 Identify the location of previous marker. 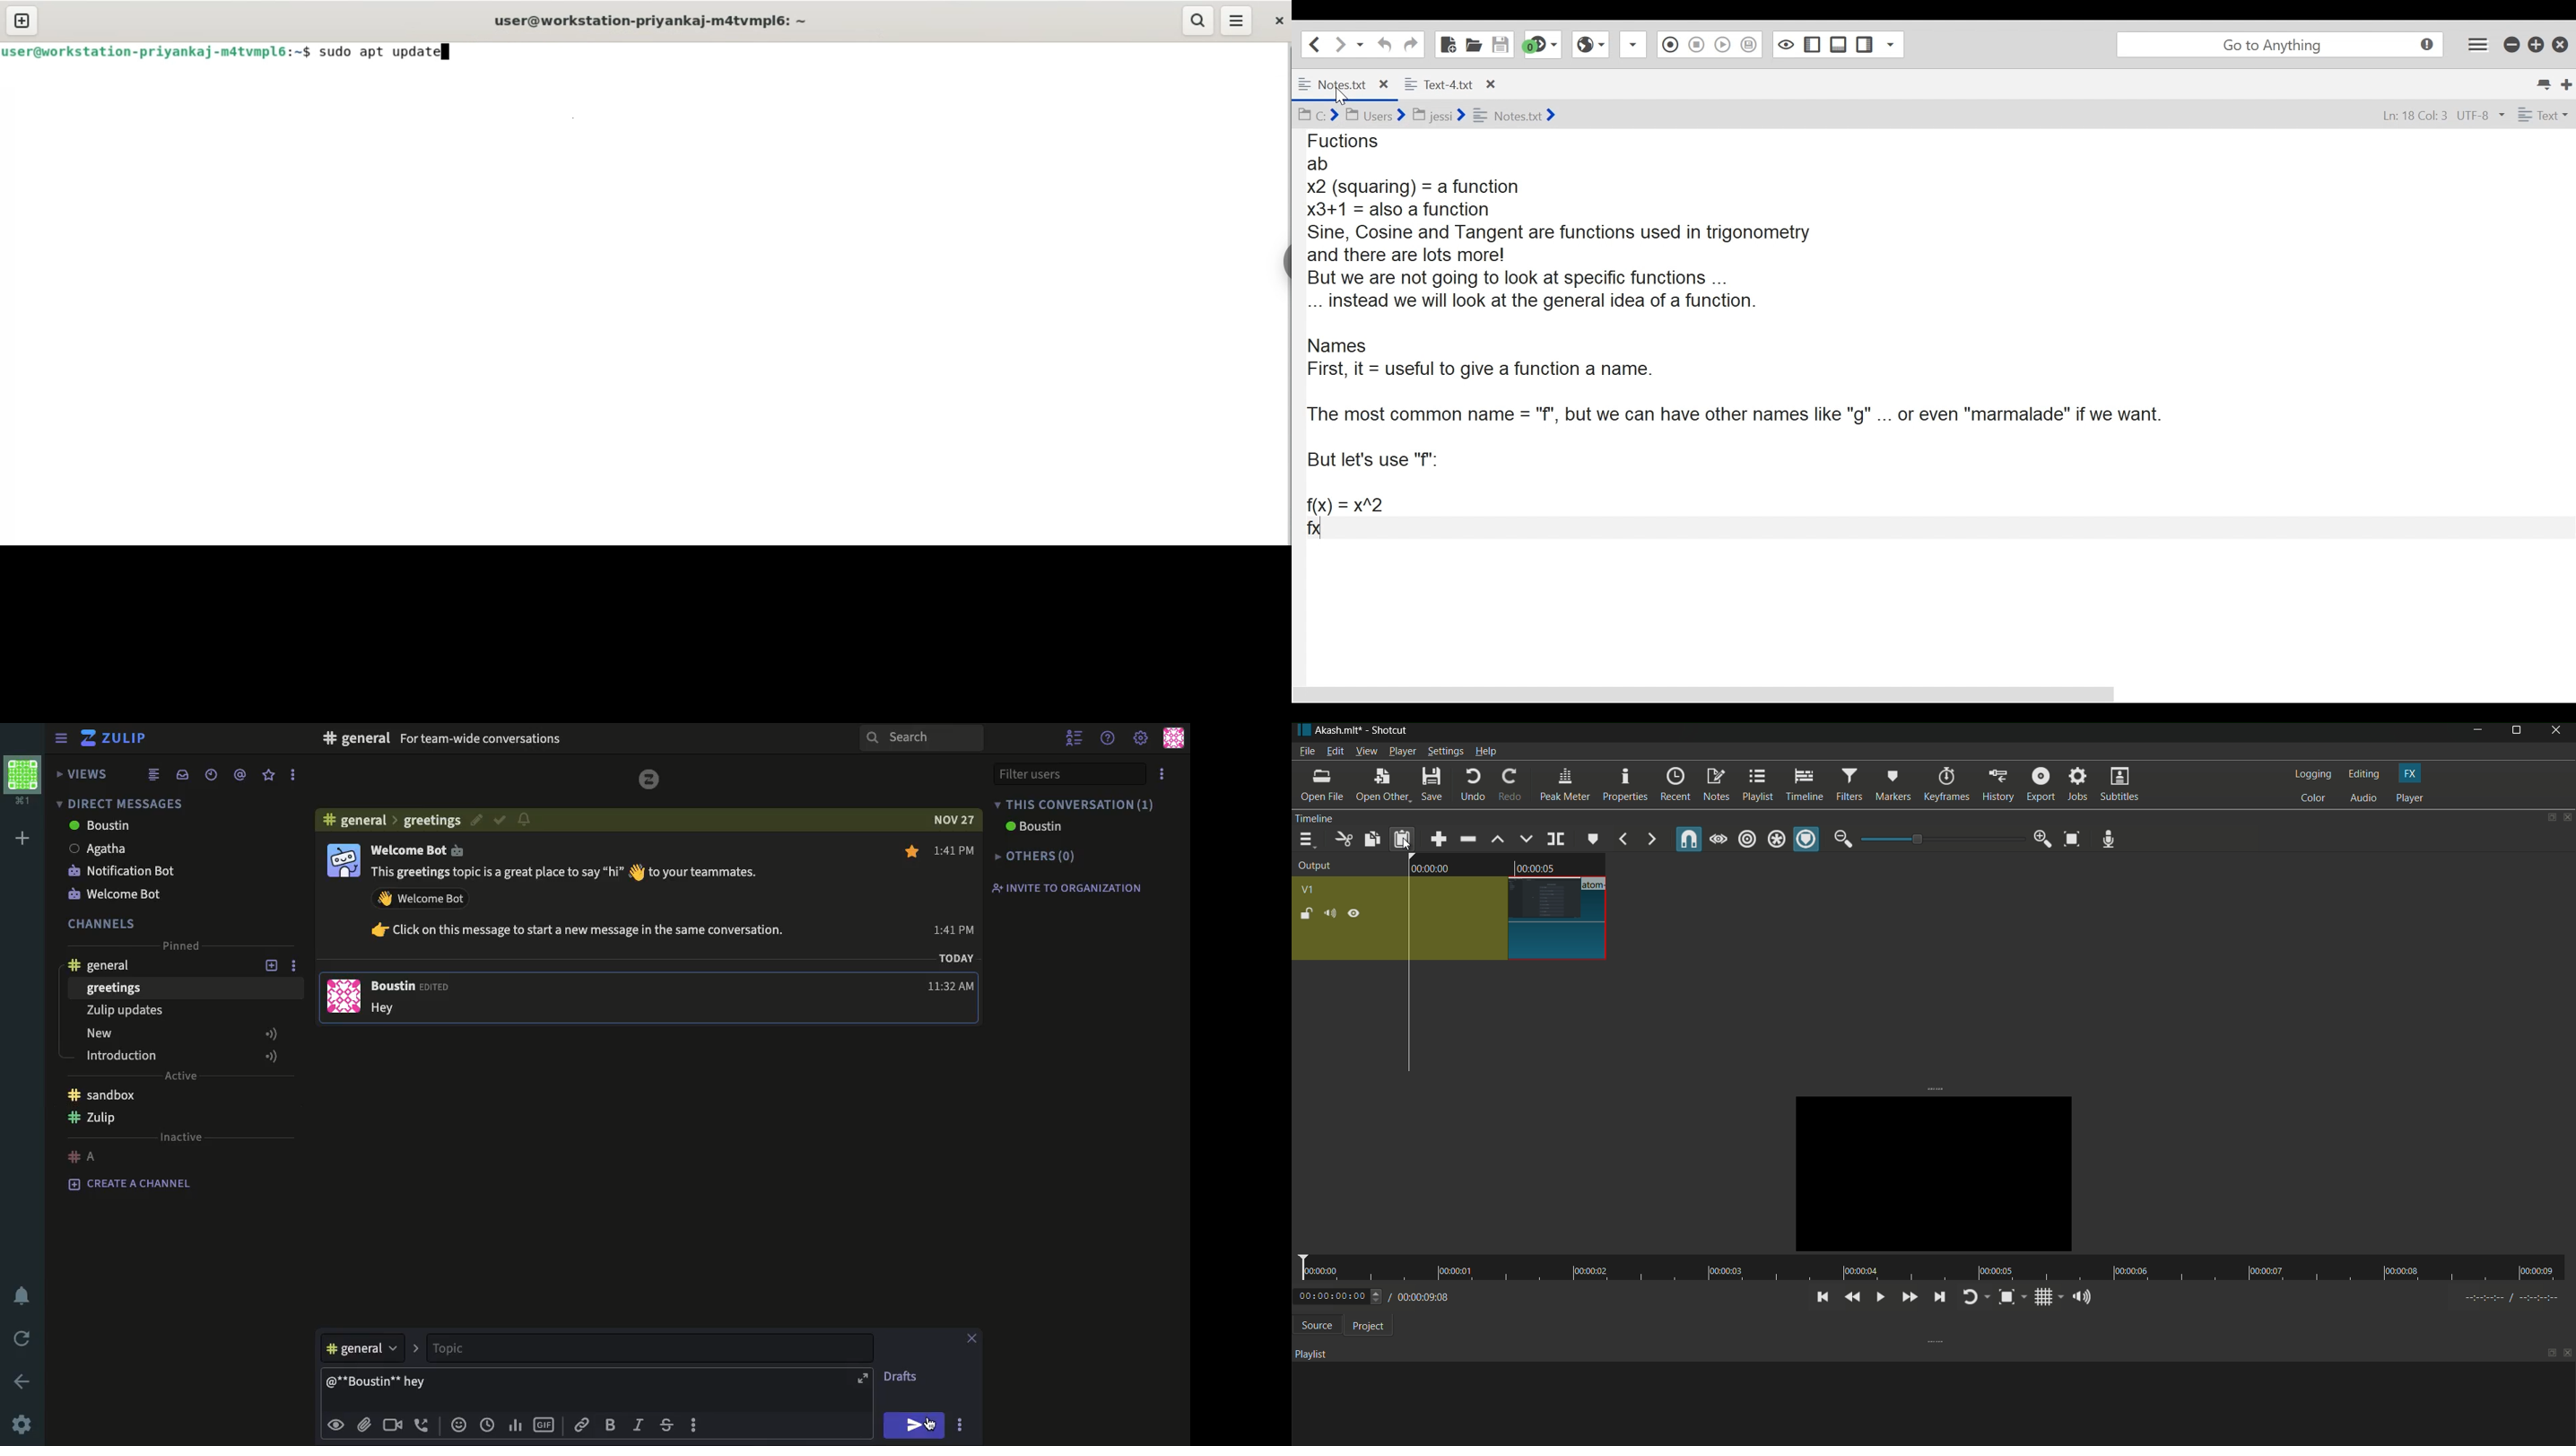
(1624, 840).